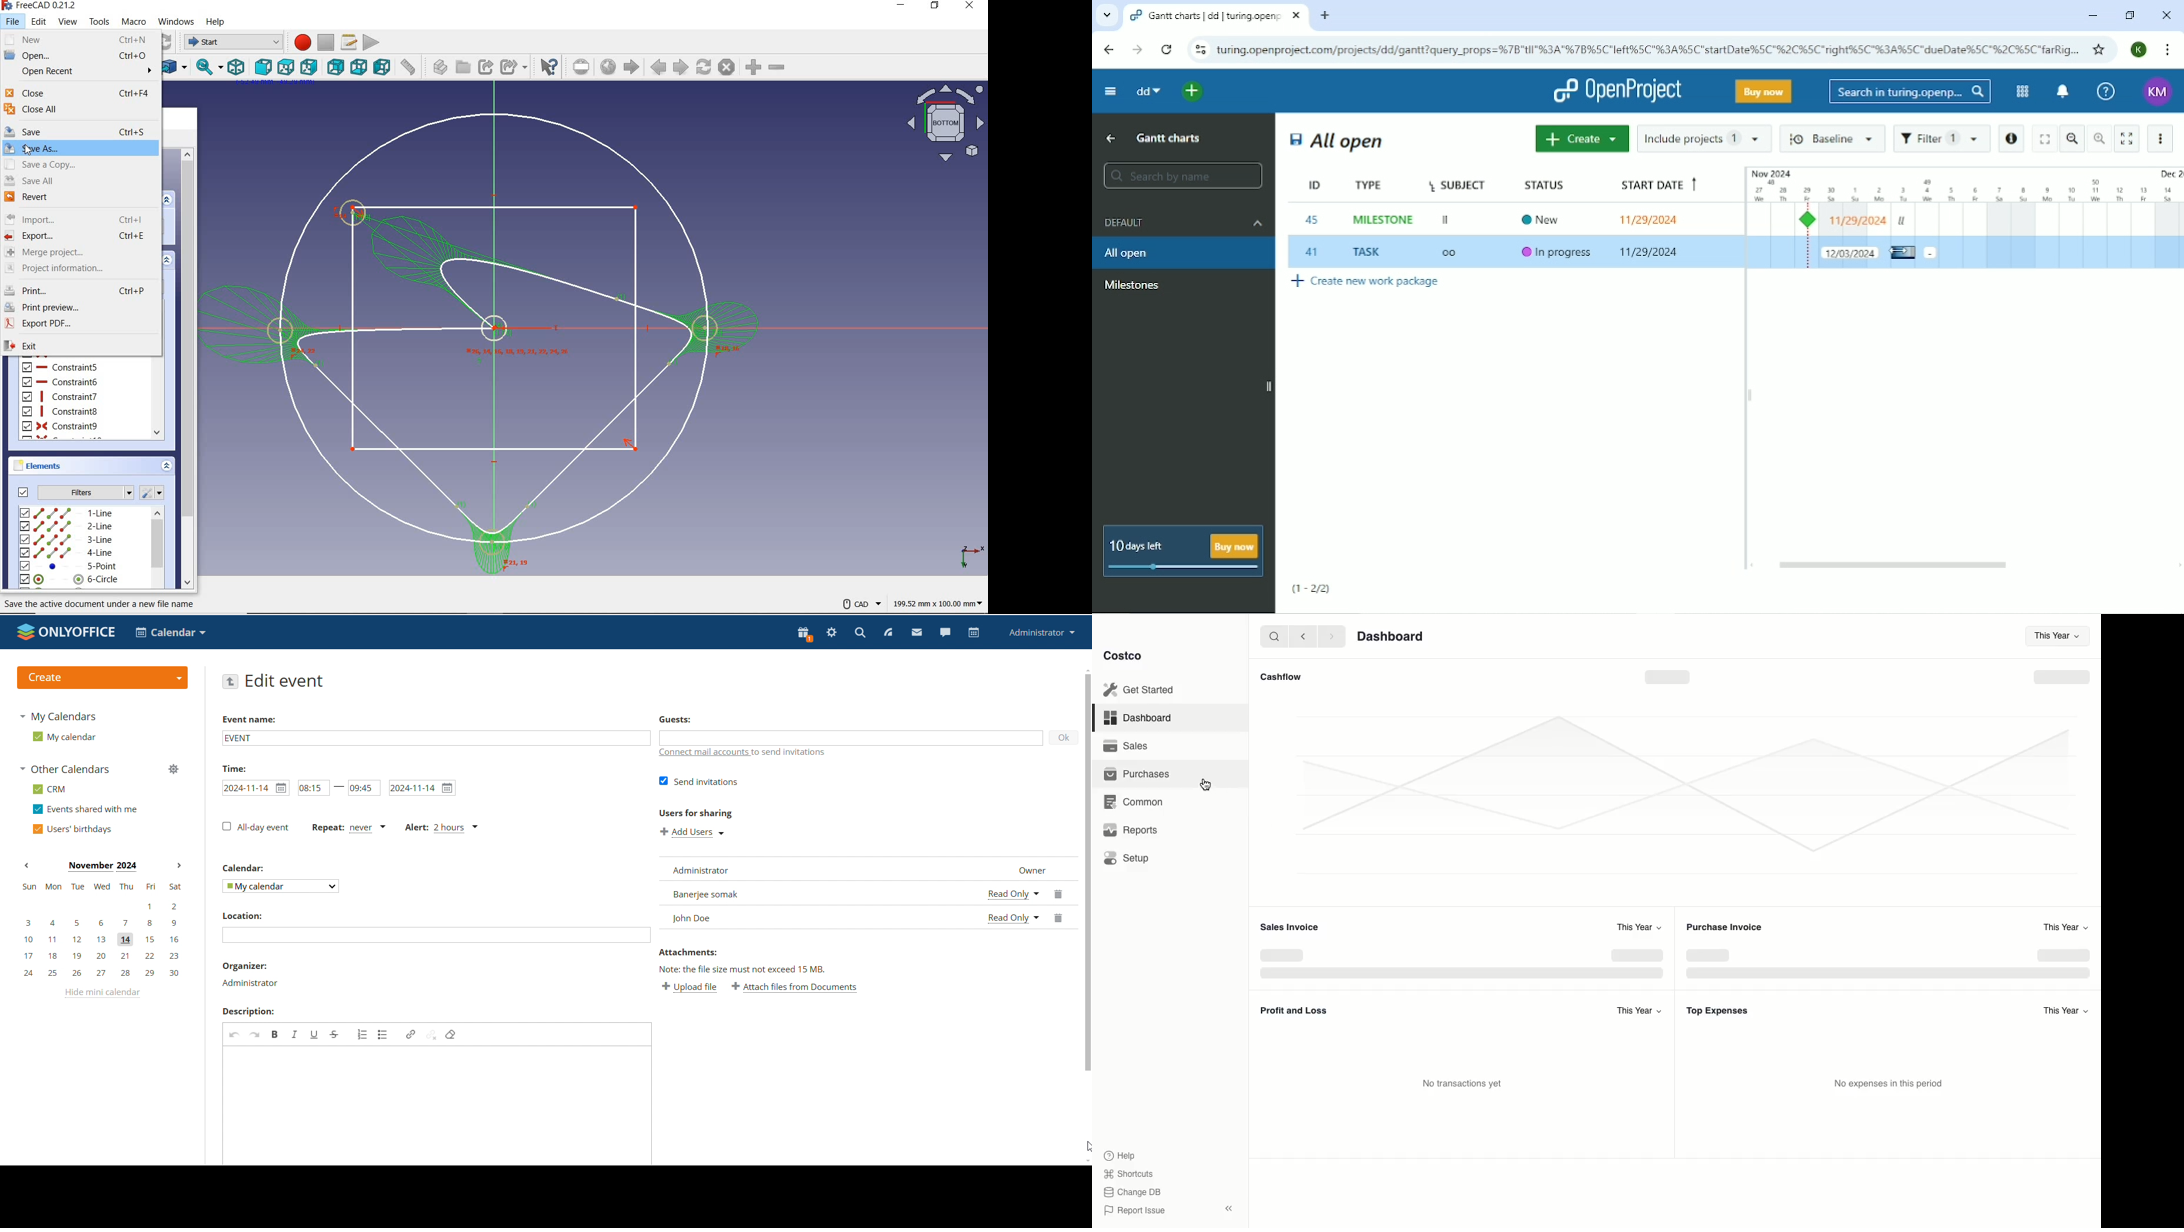 The image size is (2184, 1232). Describe the element at coordinates (1139, 801) in the screenshot. I see `‘Common` at that location.